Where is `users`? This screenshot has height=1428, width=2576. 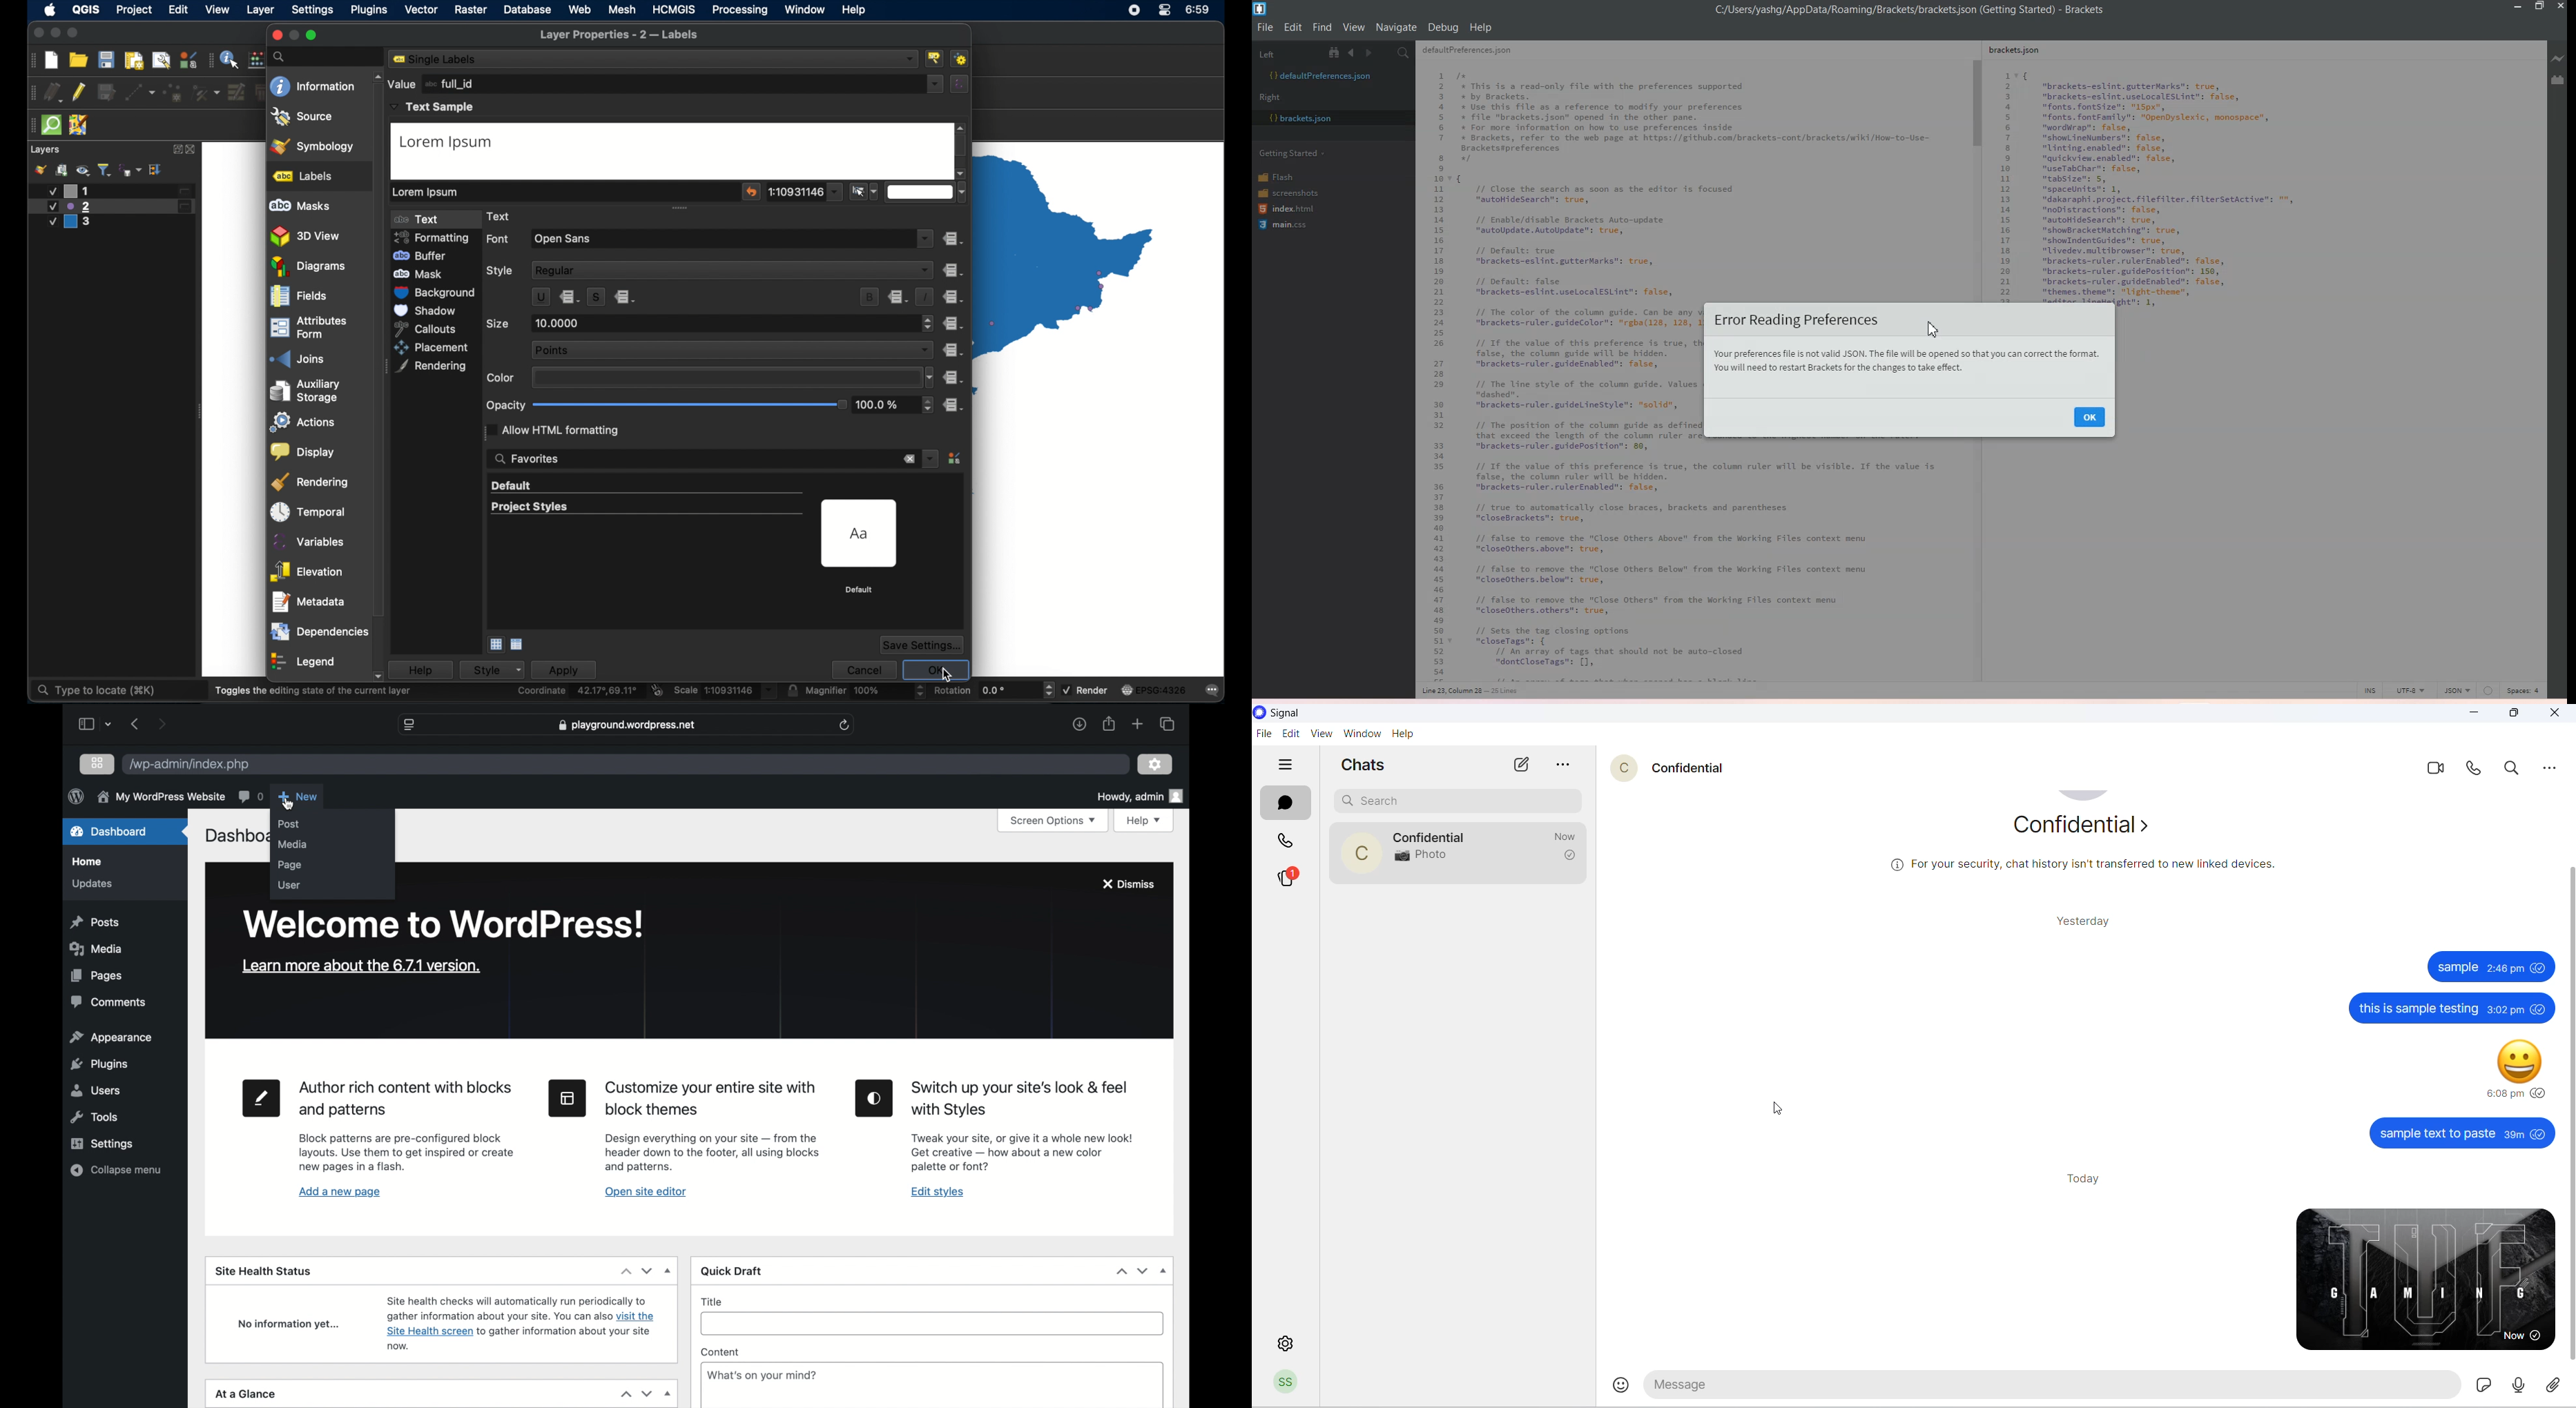
users is located at coordinates (94, 1090).